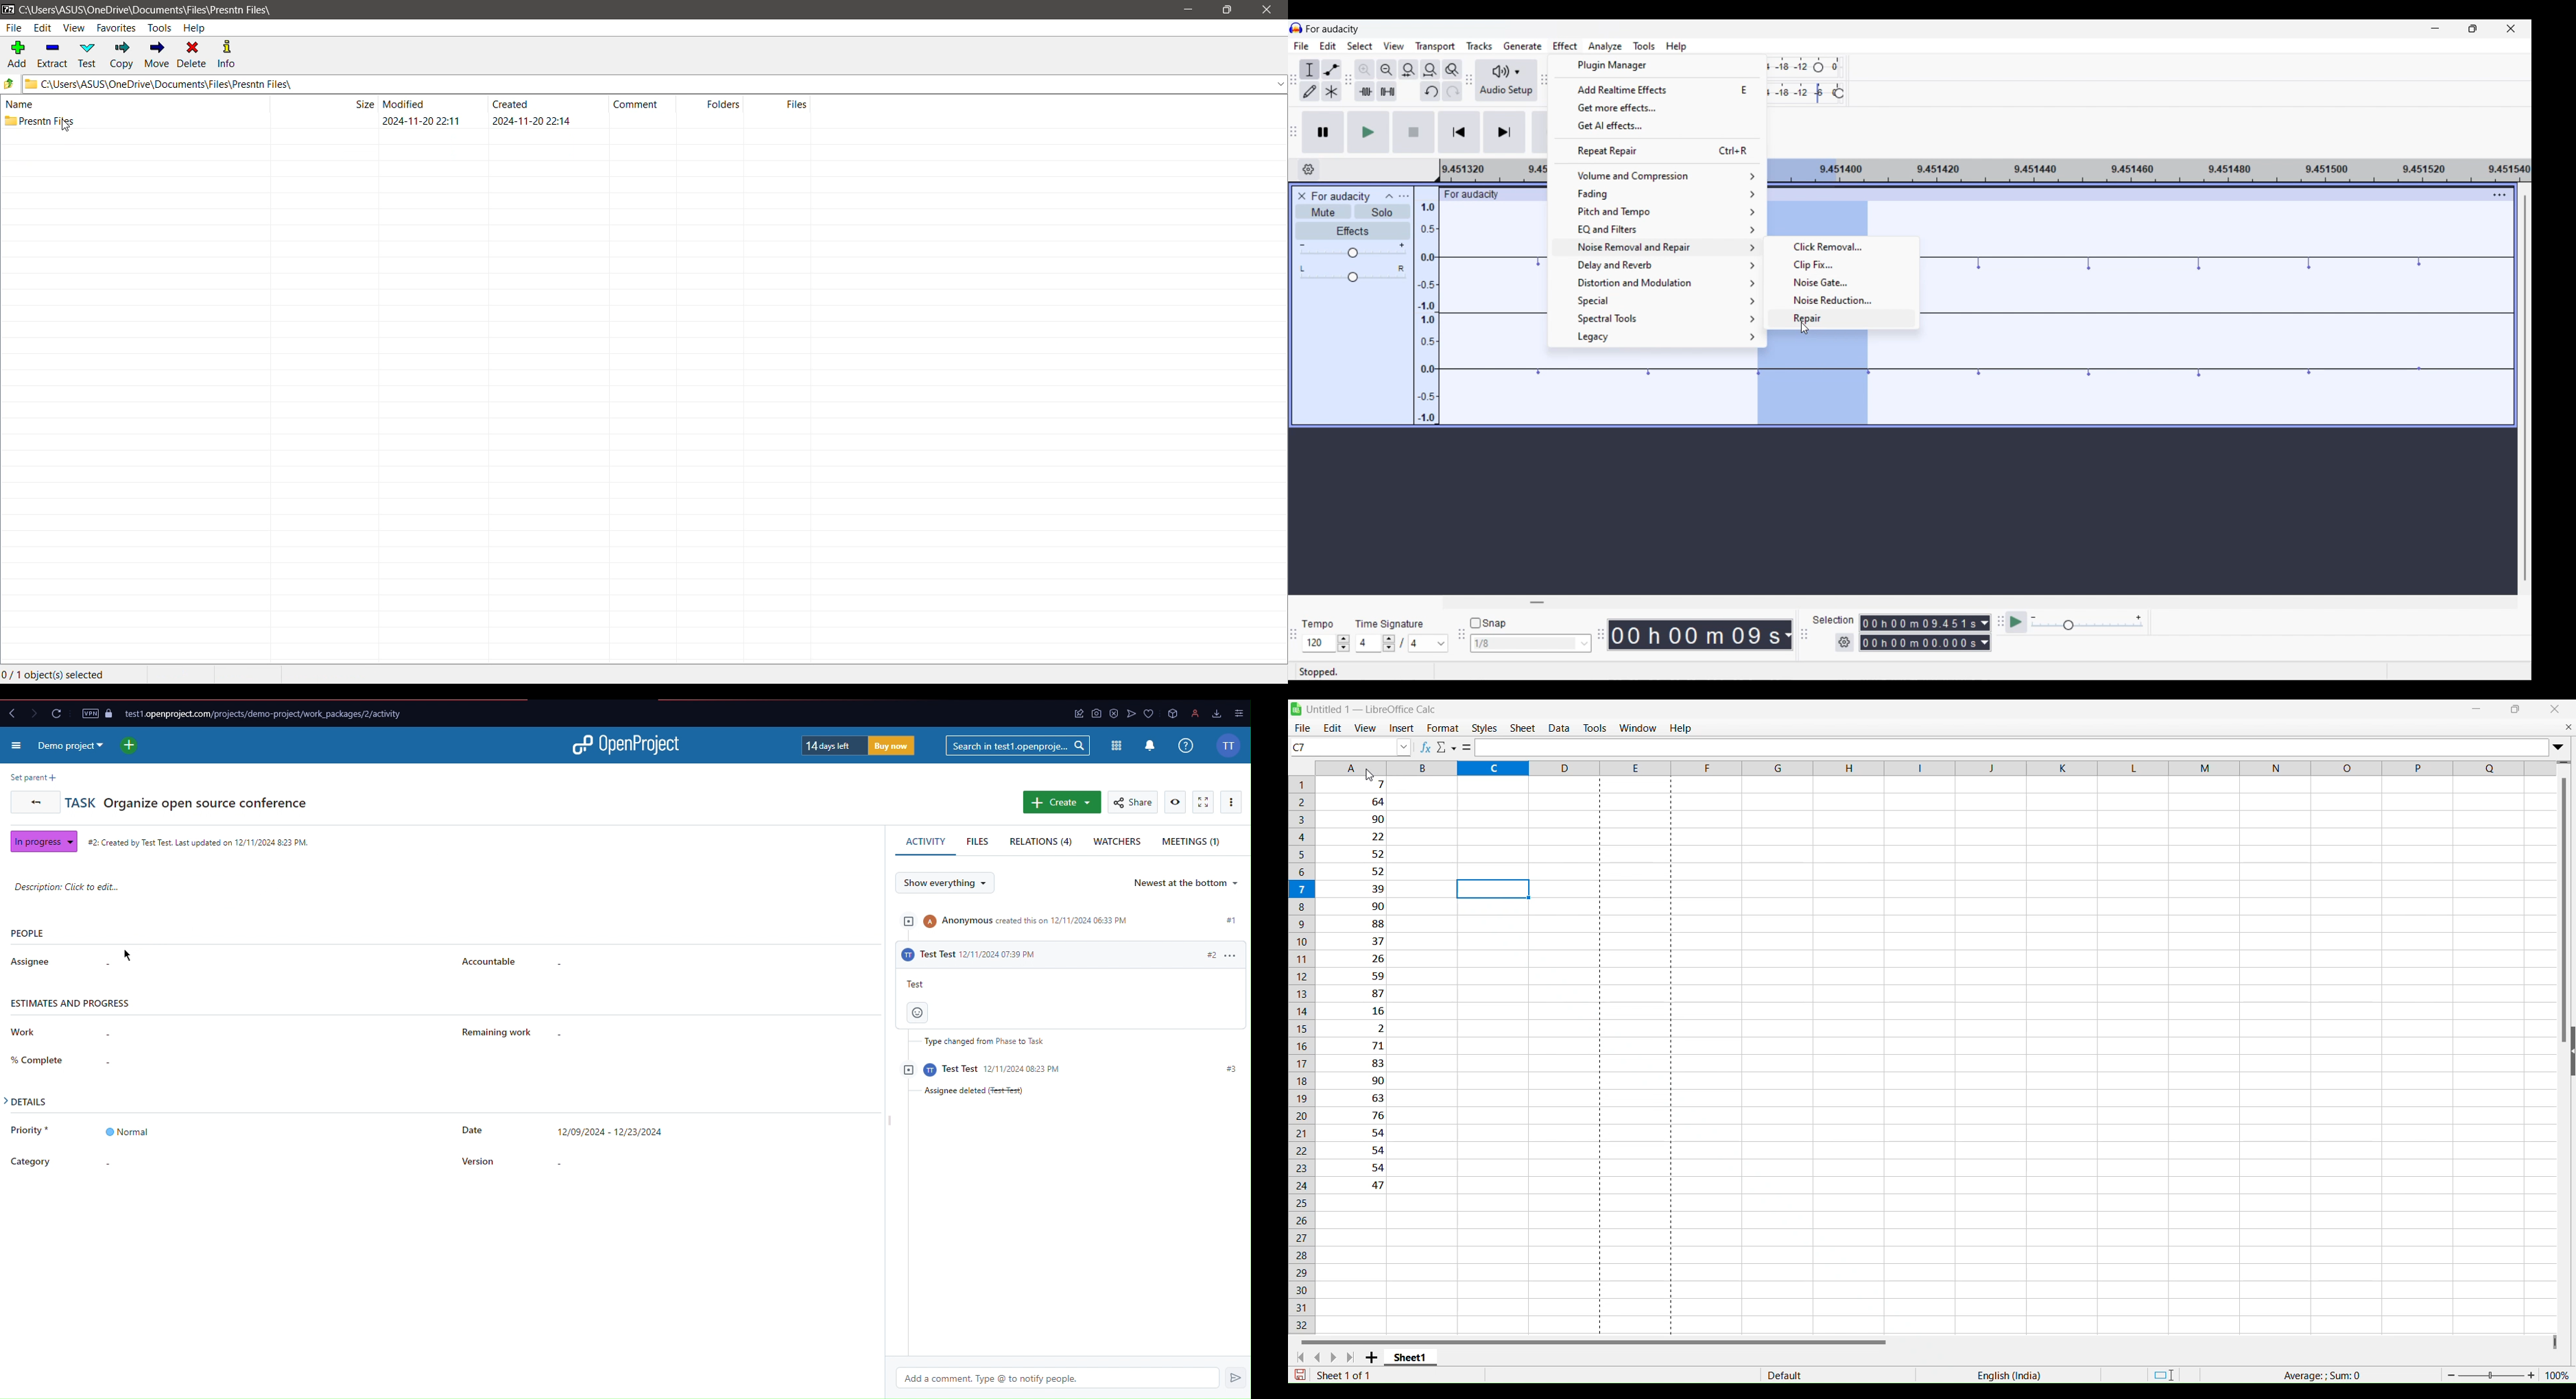 This screenshot has width=2576, height=1400. Describe the element at coordinates (1340, 196) in the screenshot. I see `Current project` at that location.